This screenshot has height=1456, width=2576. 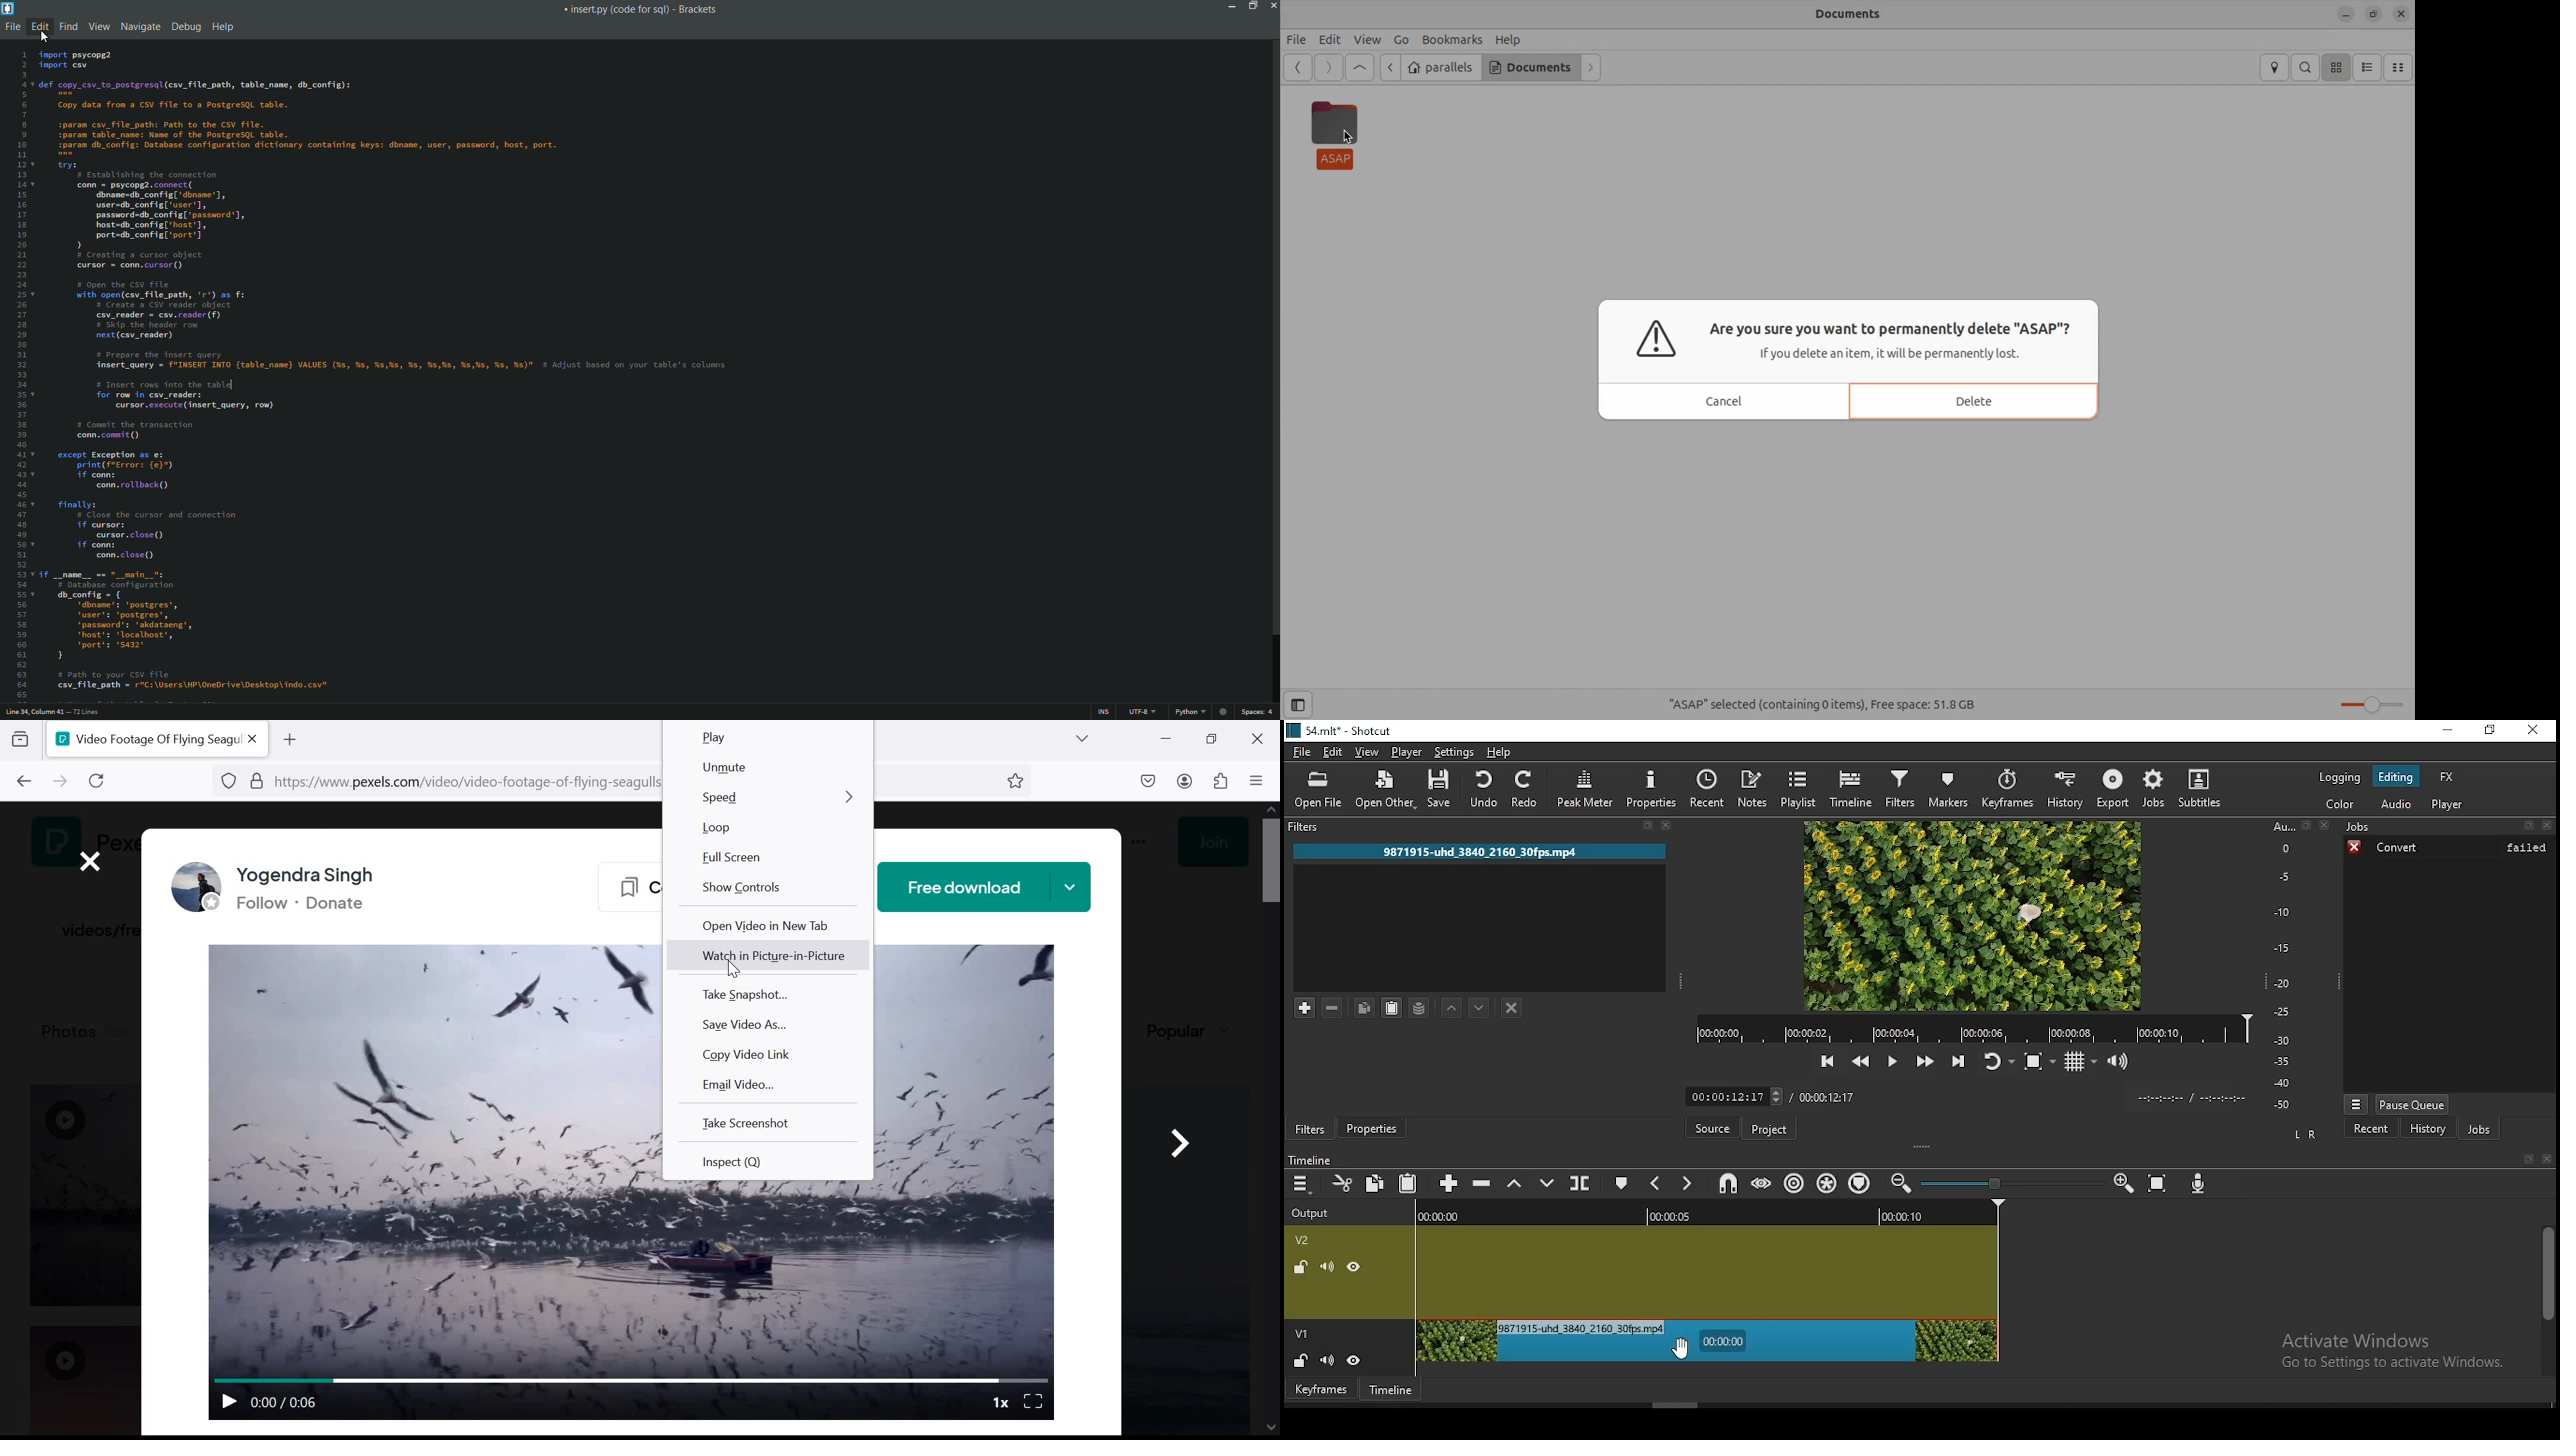 I want to click on play quickly forwards, so click(x=1923, y=1063).